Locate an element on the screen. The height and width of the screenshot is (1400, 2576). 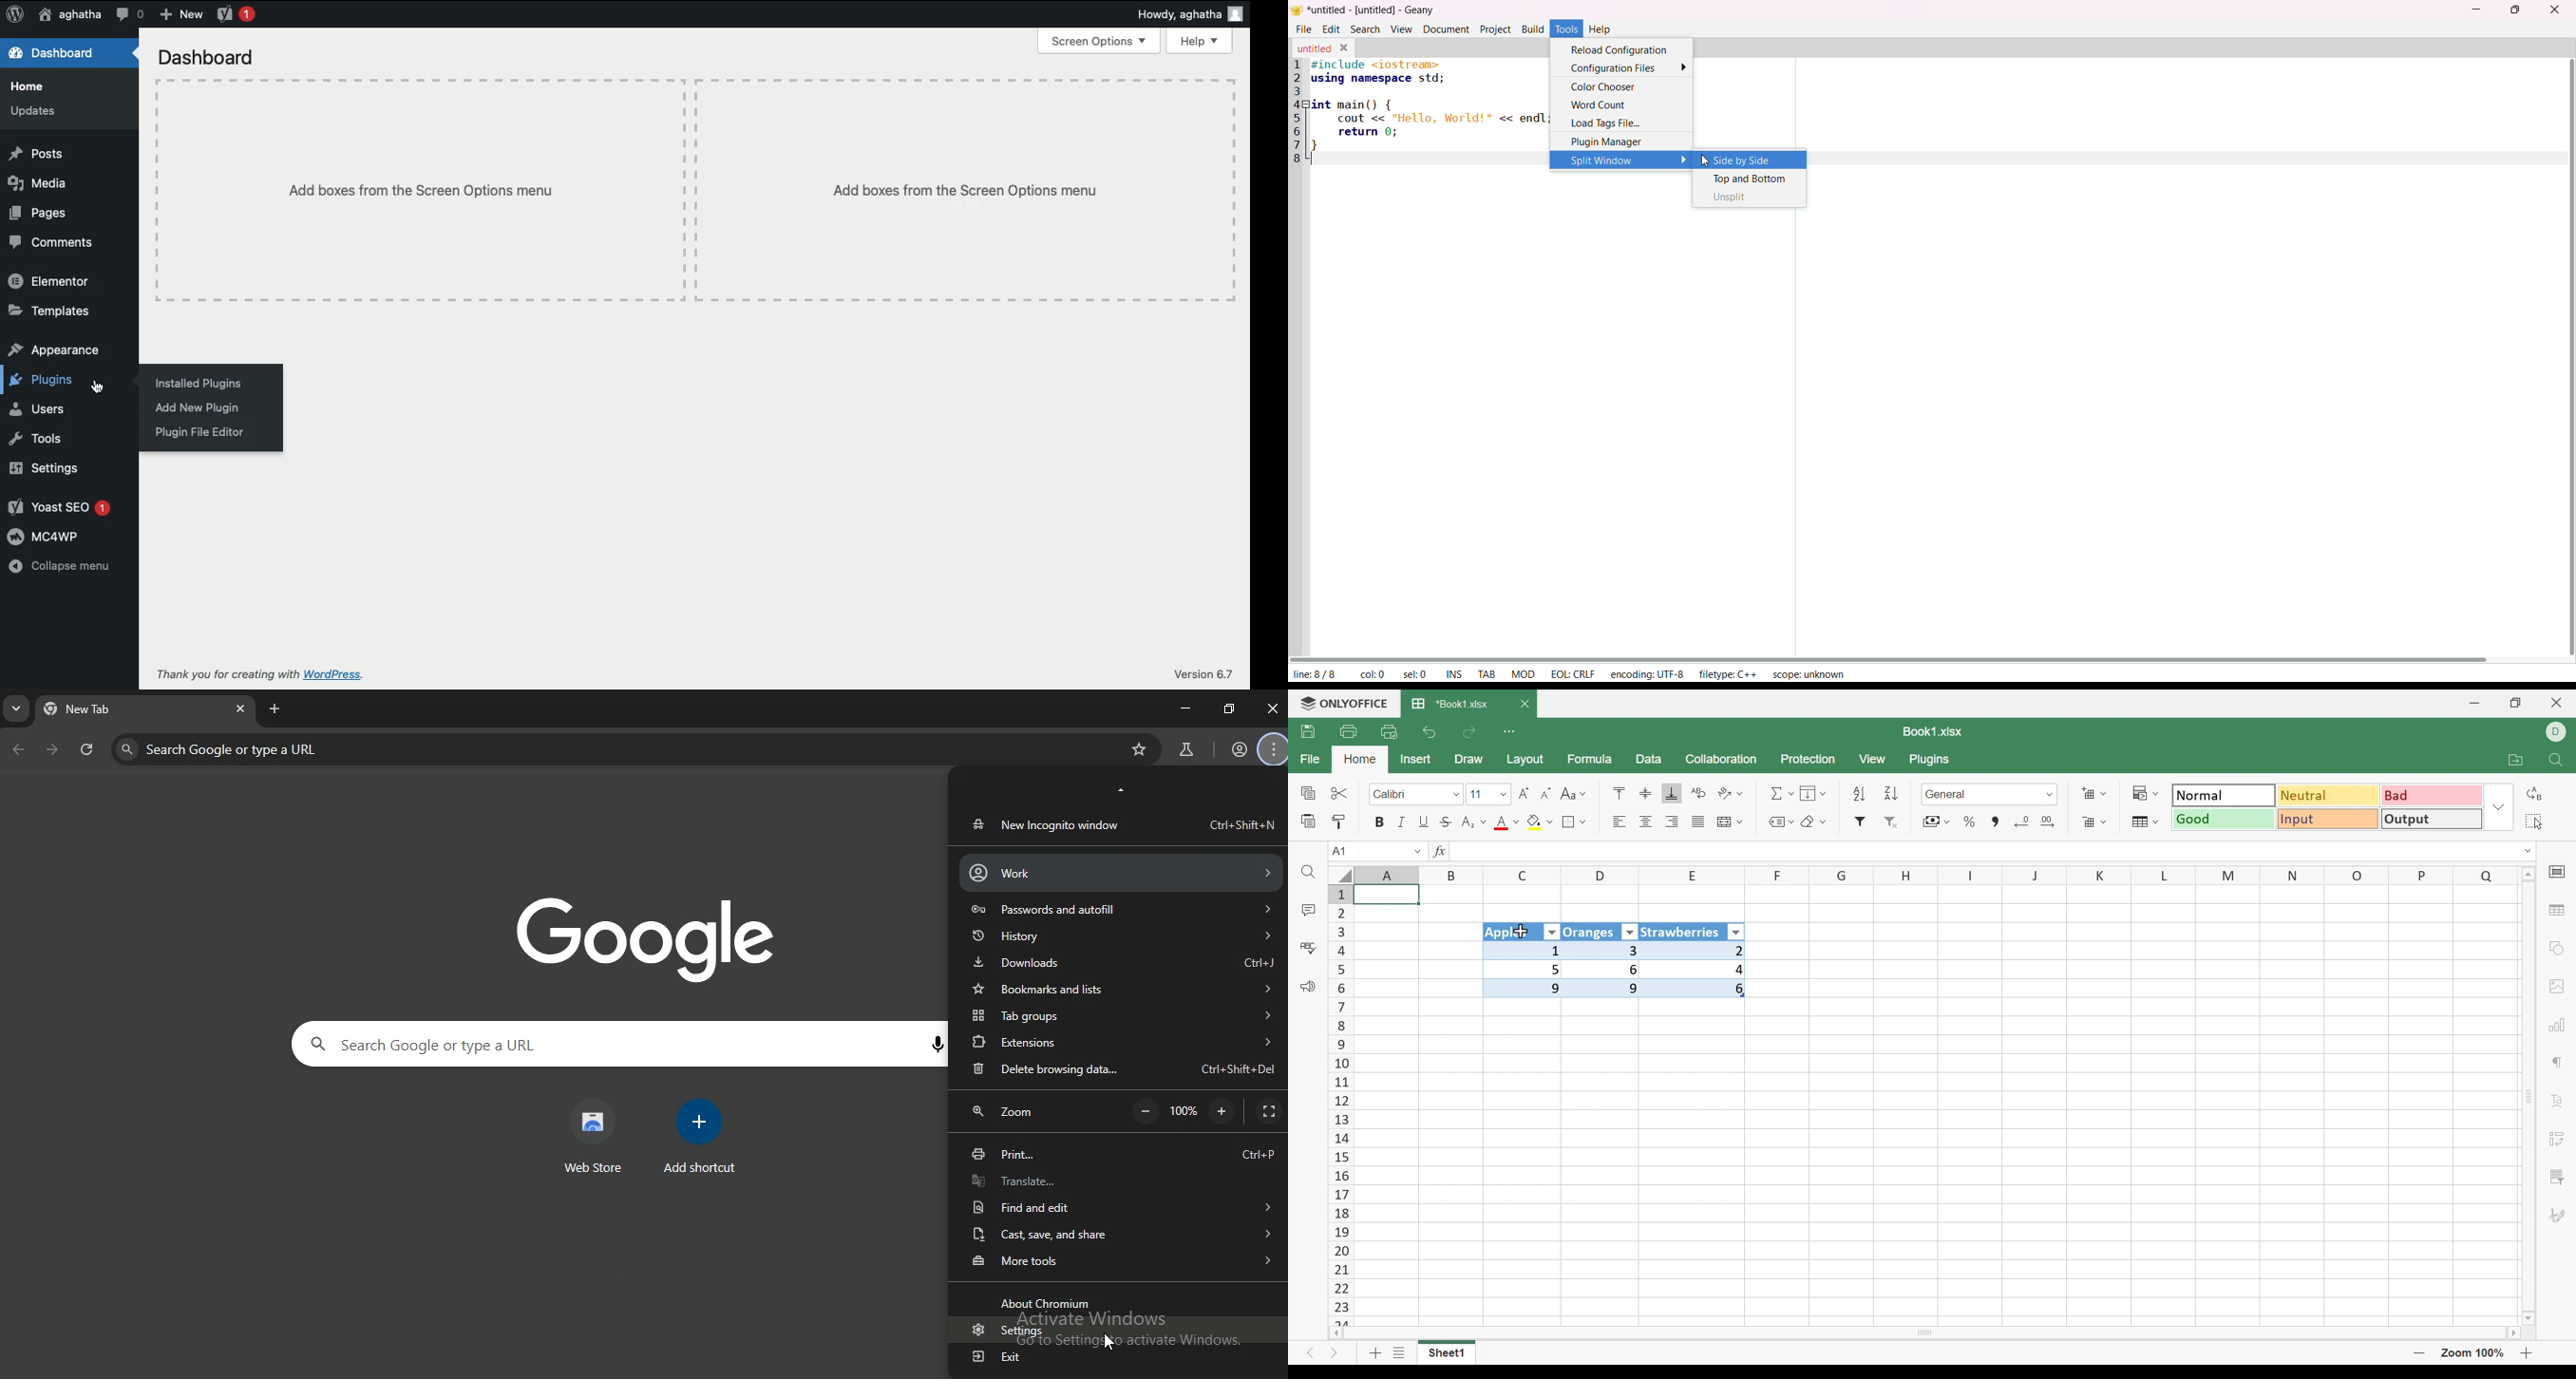
11 is located at coordinates (1475, 794).